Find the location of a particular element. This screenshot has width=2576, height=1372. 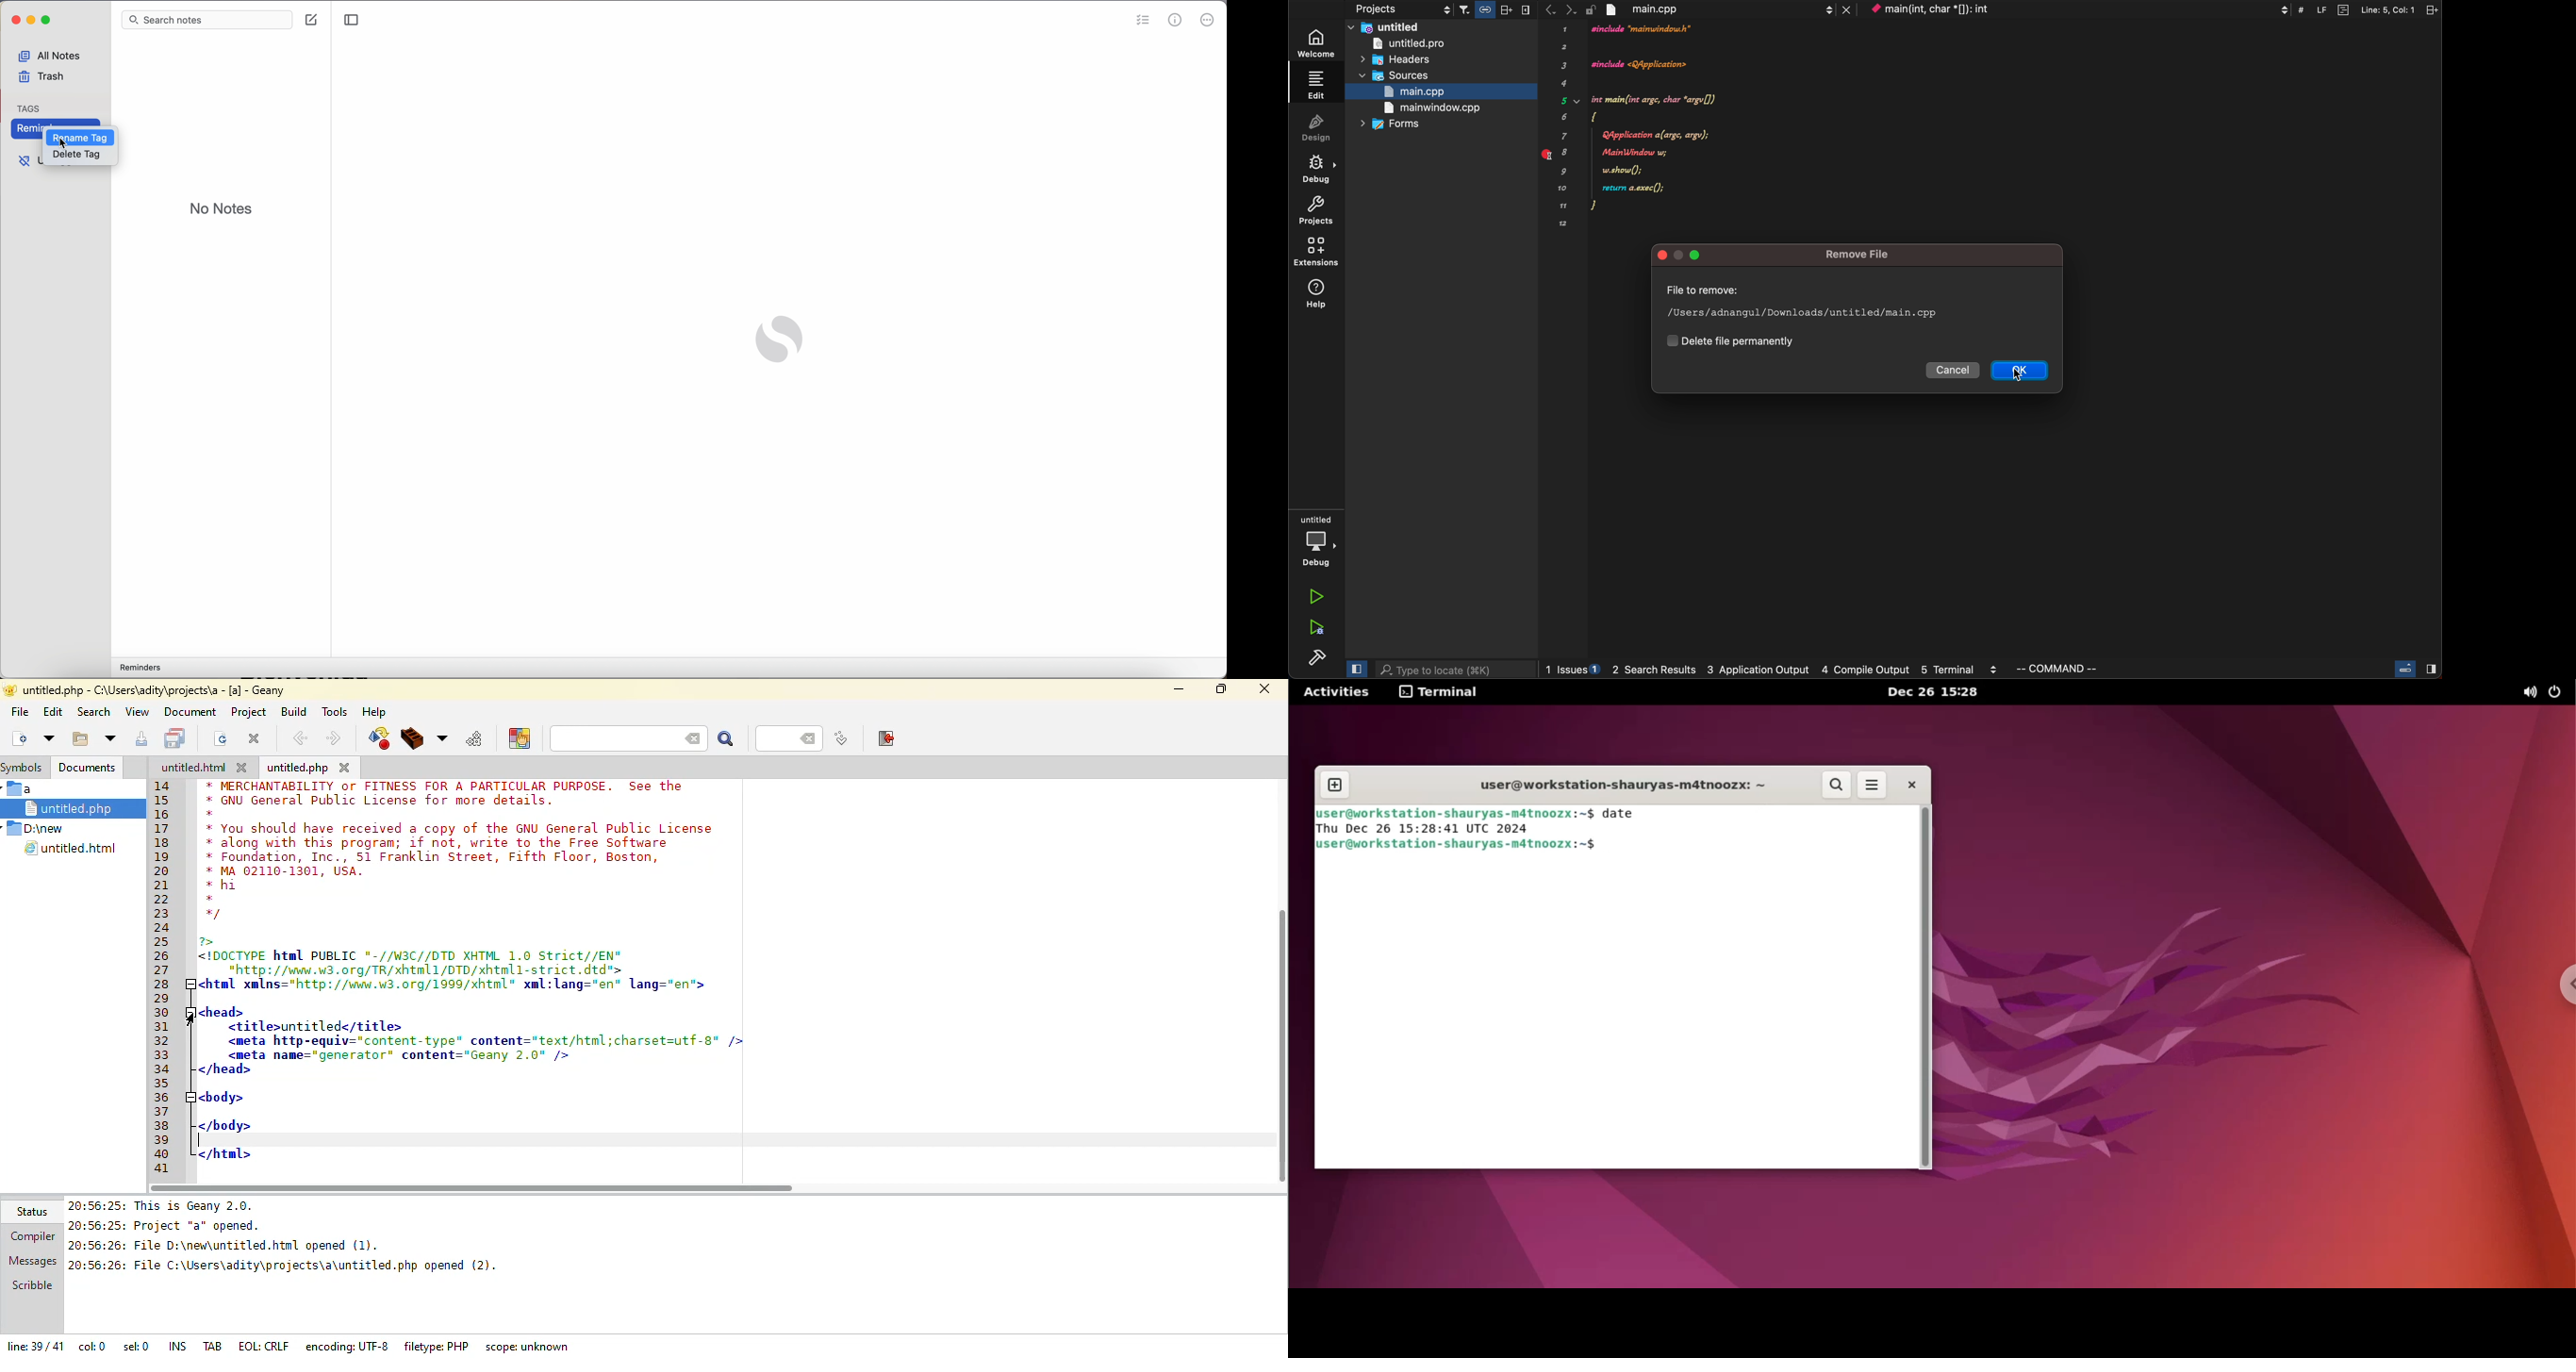

all notes is located at coordinates (54, 54).